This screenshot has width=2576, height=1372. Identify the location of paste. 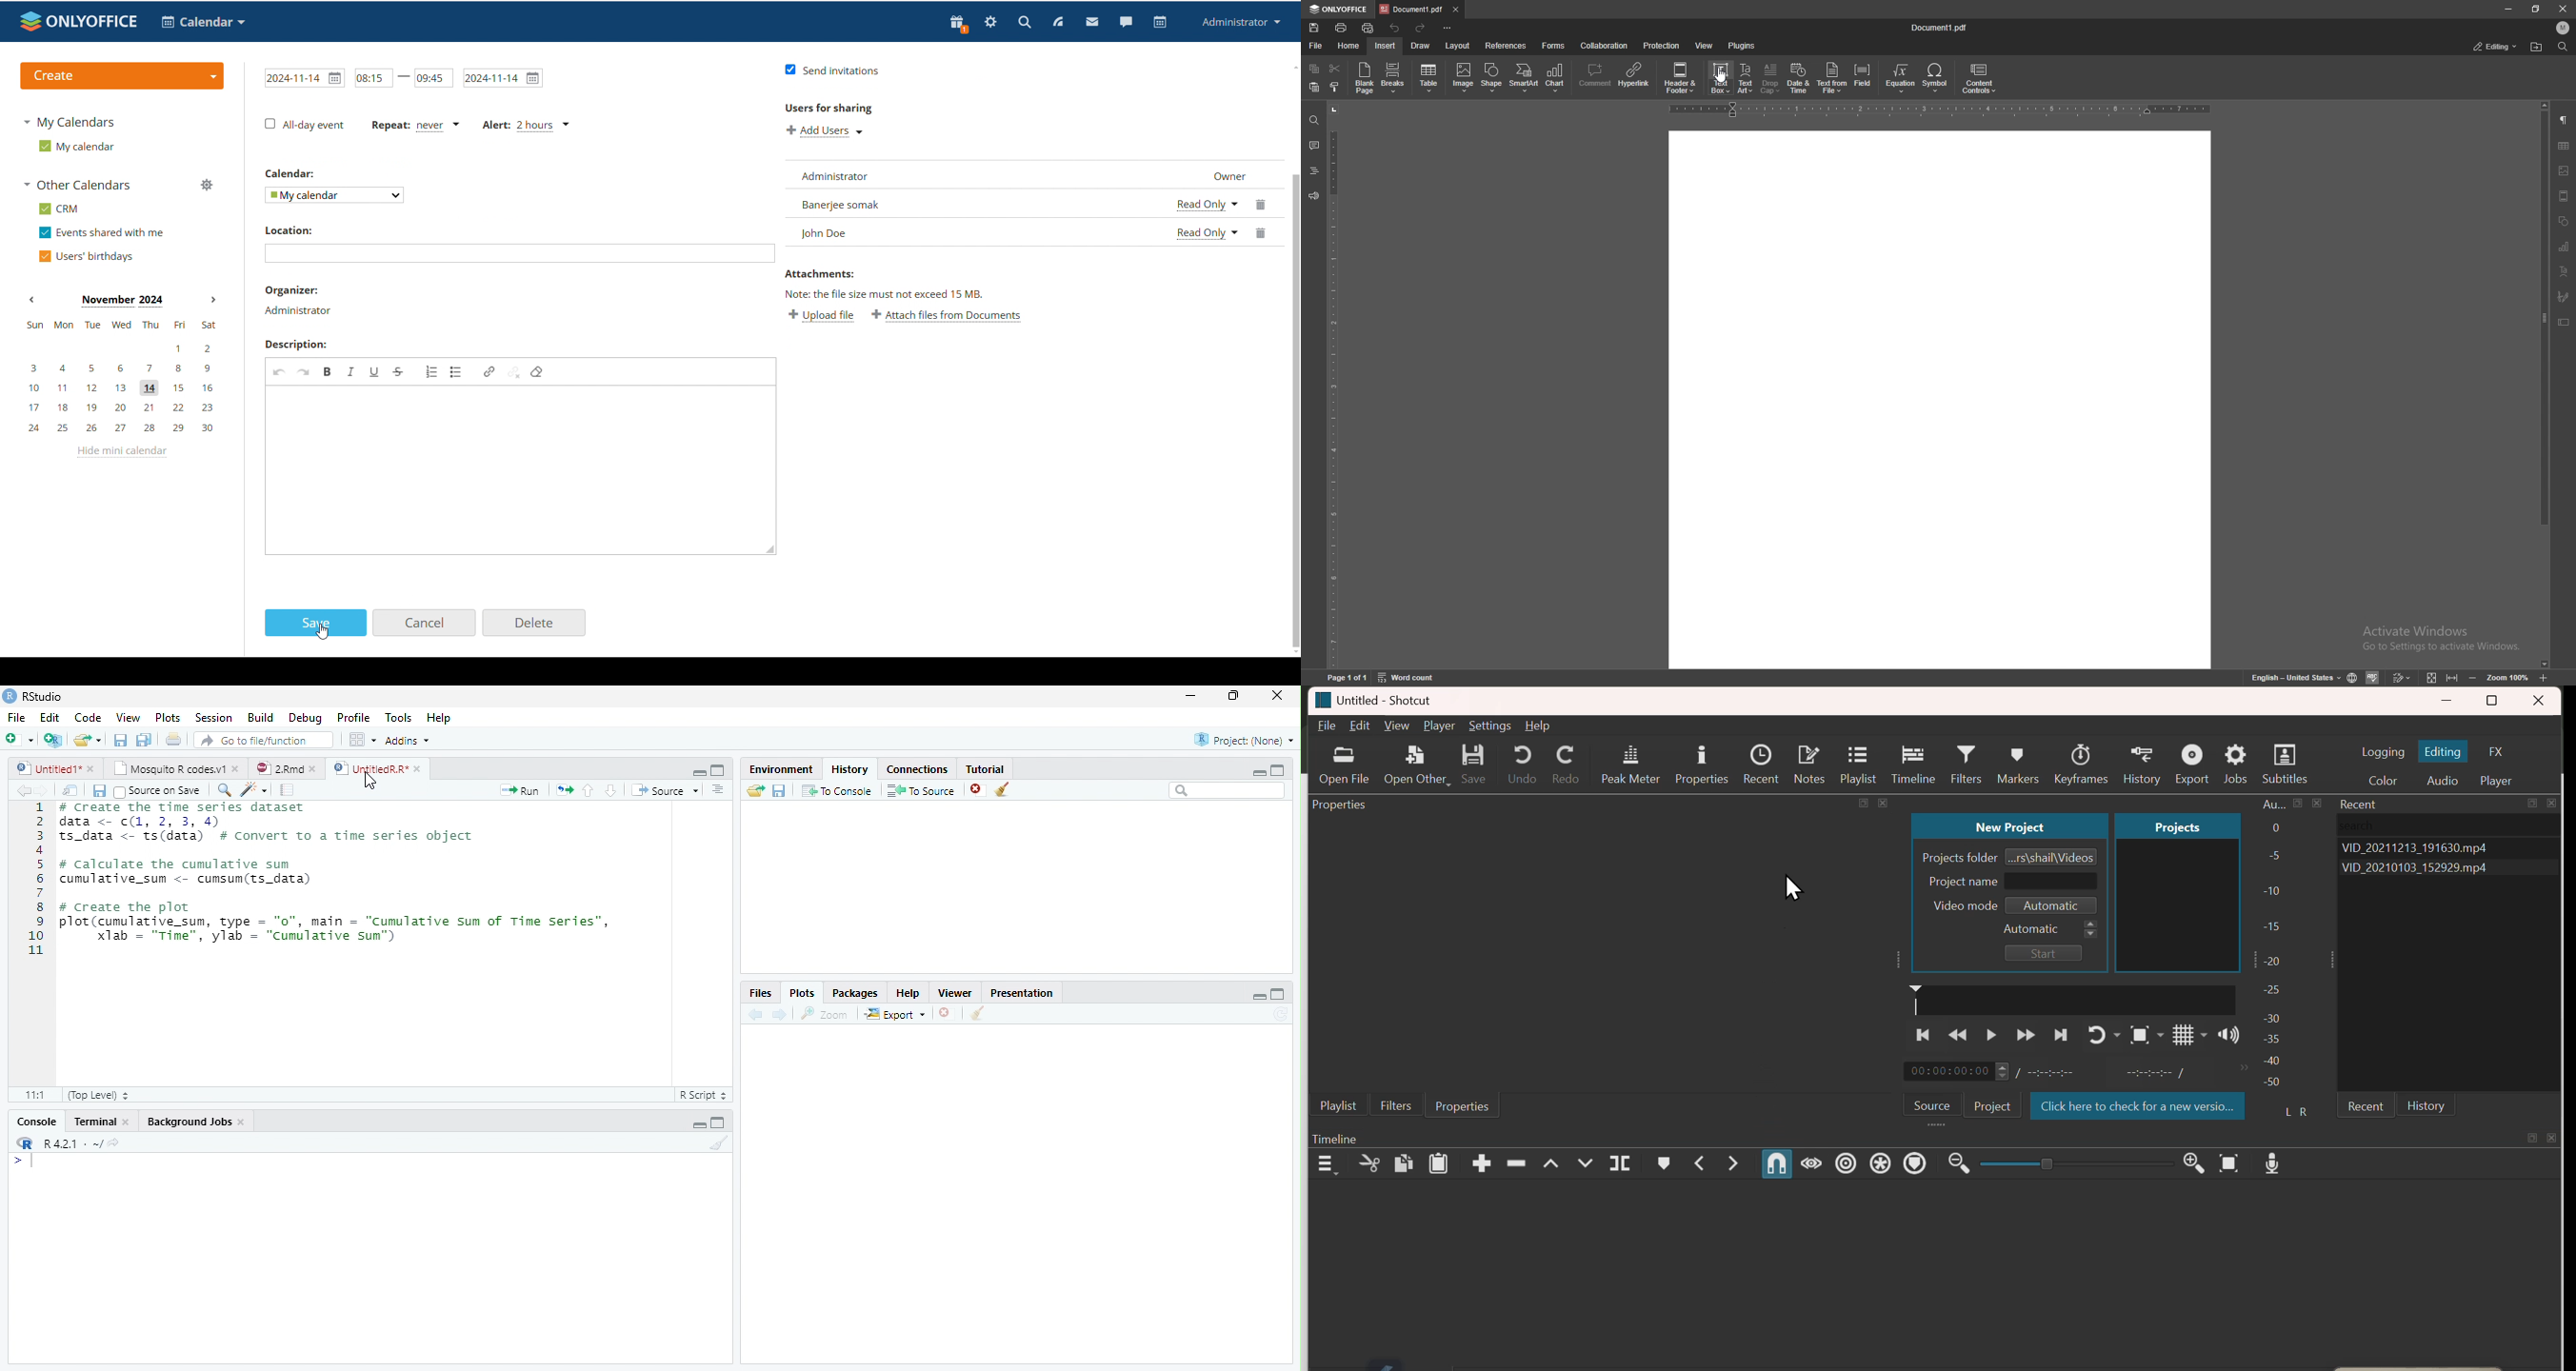
(1315, 88).